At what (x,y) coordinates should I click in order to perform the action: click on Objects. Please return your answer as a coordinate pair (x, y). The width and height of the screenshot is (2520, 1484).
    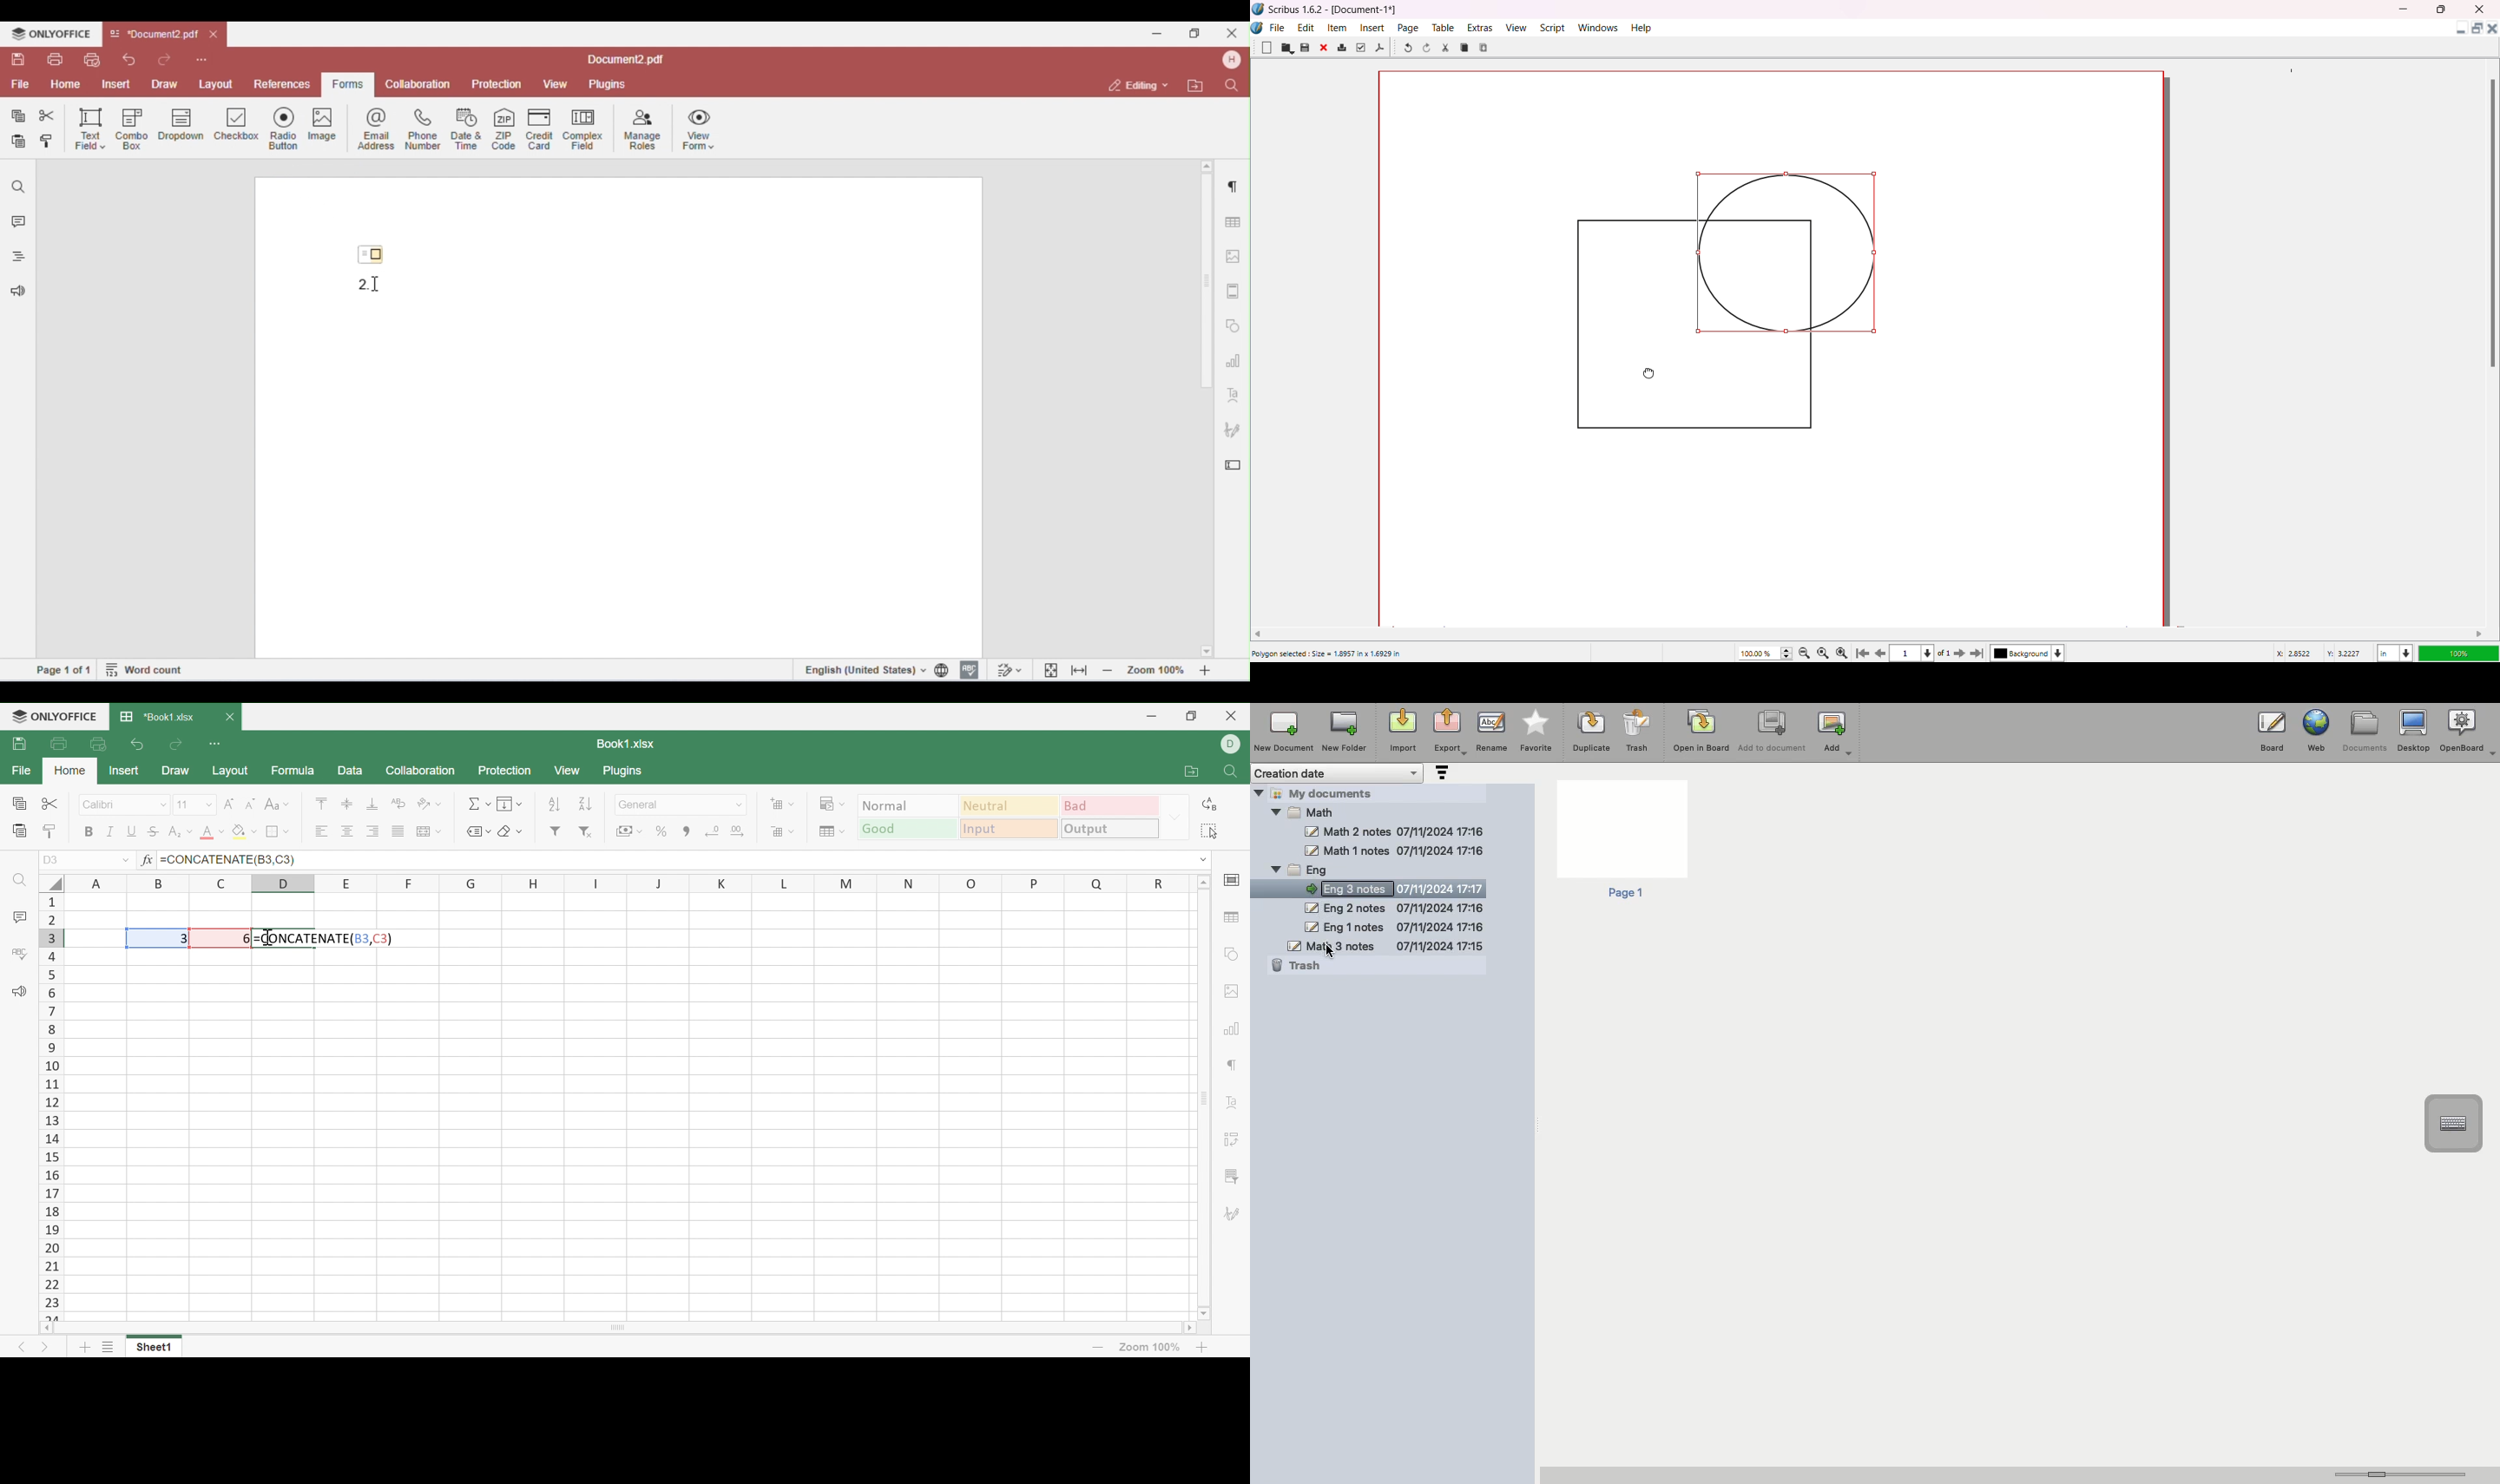
    Looking at the image, I should click on (1738, 309).